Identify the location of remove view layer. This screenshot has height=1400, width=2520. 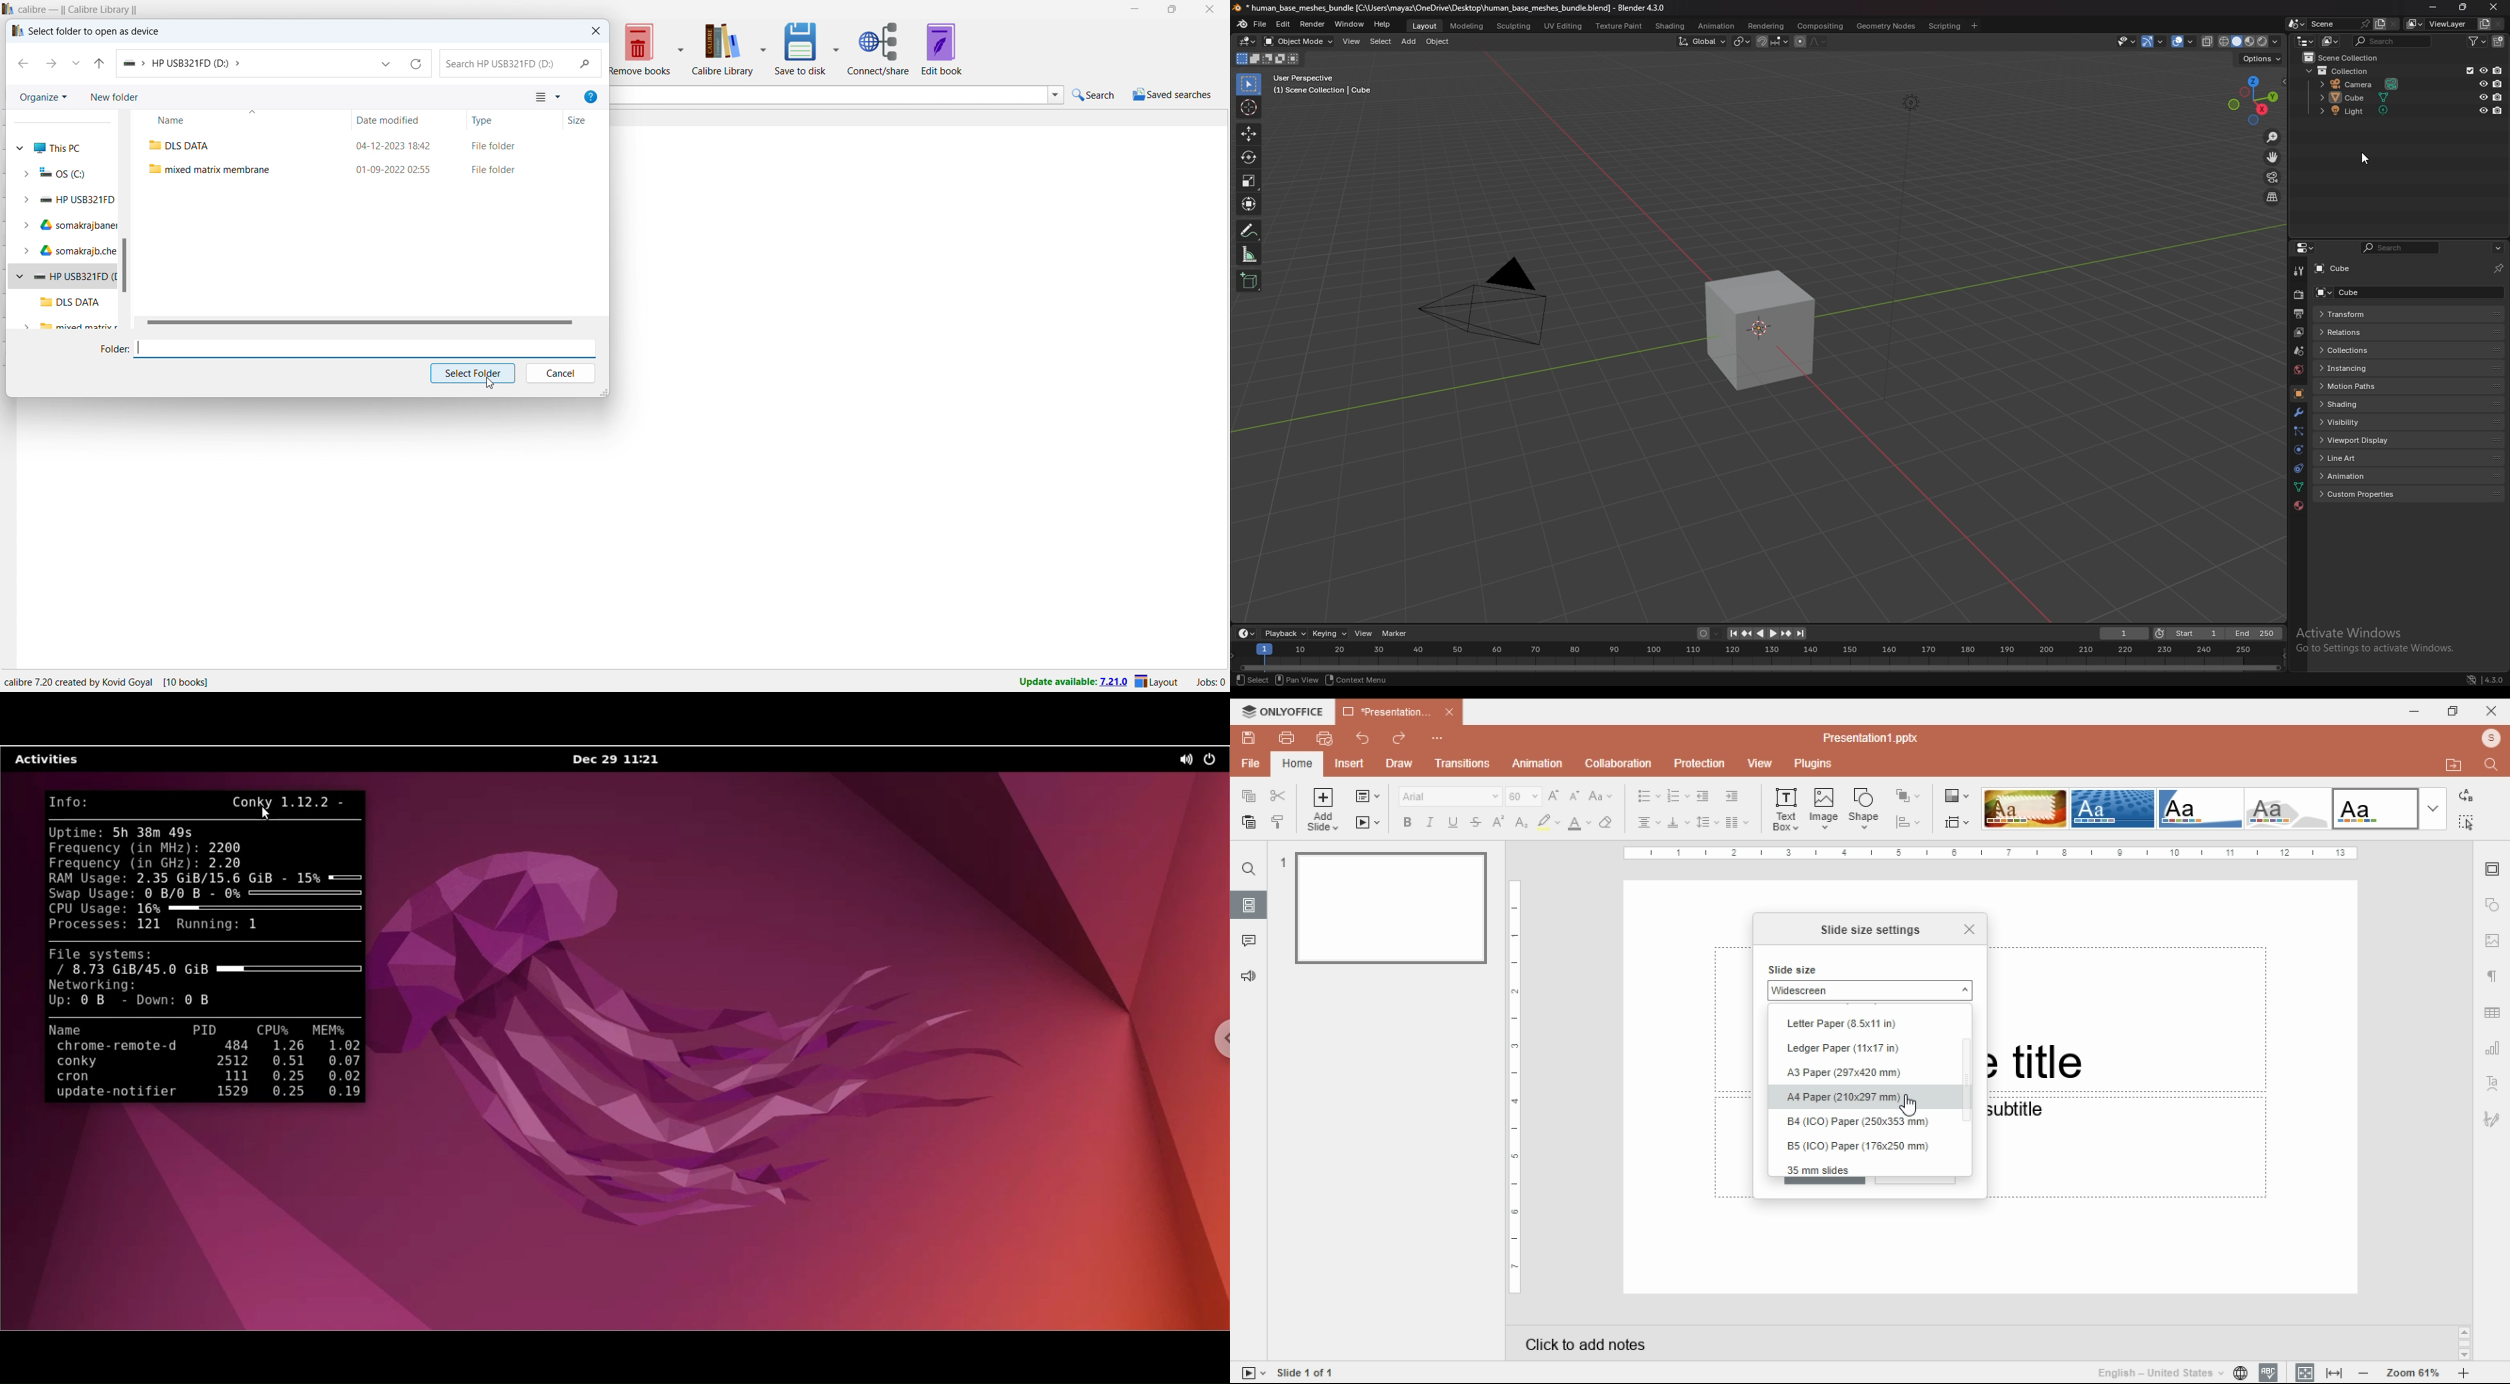
(2499, 24).